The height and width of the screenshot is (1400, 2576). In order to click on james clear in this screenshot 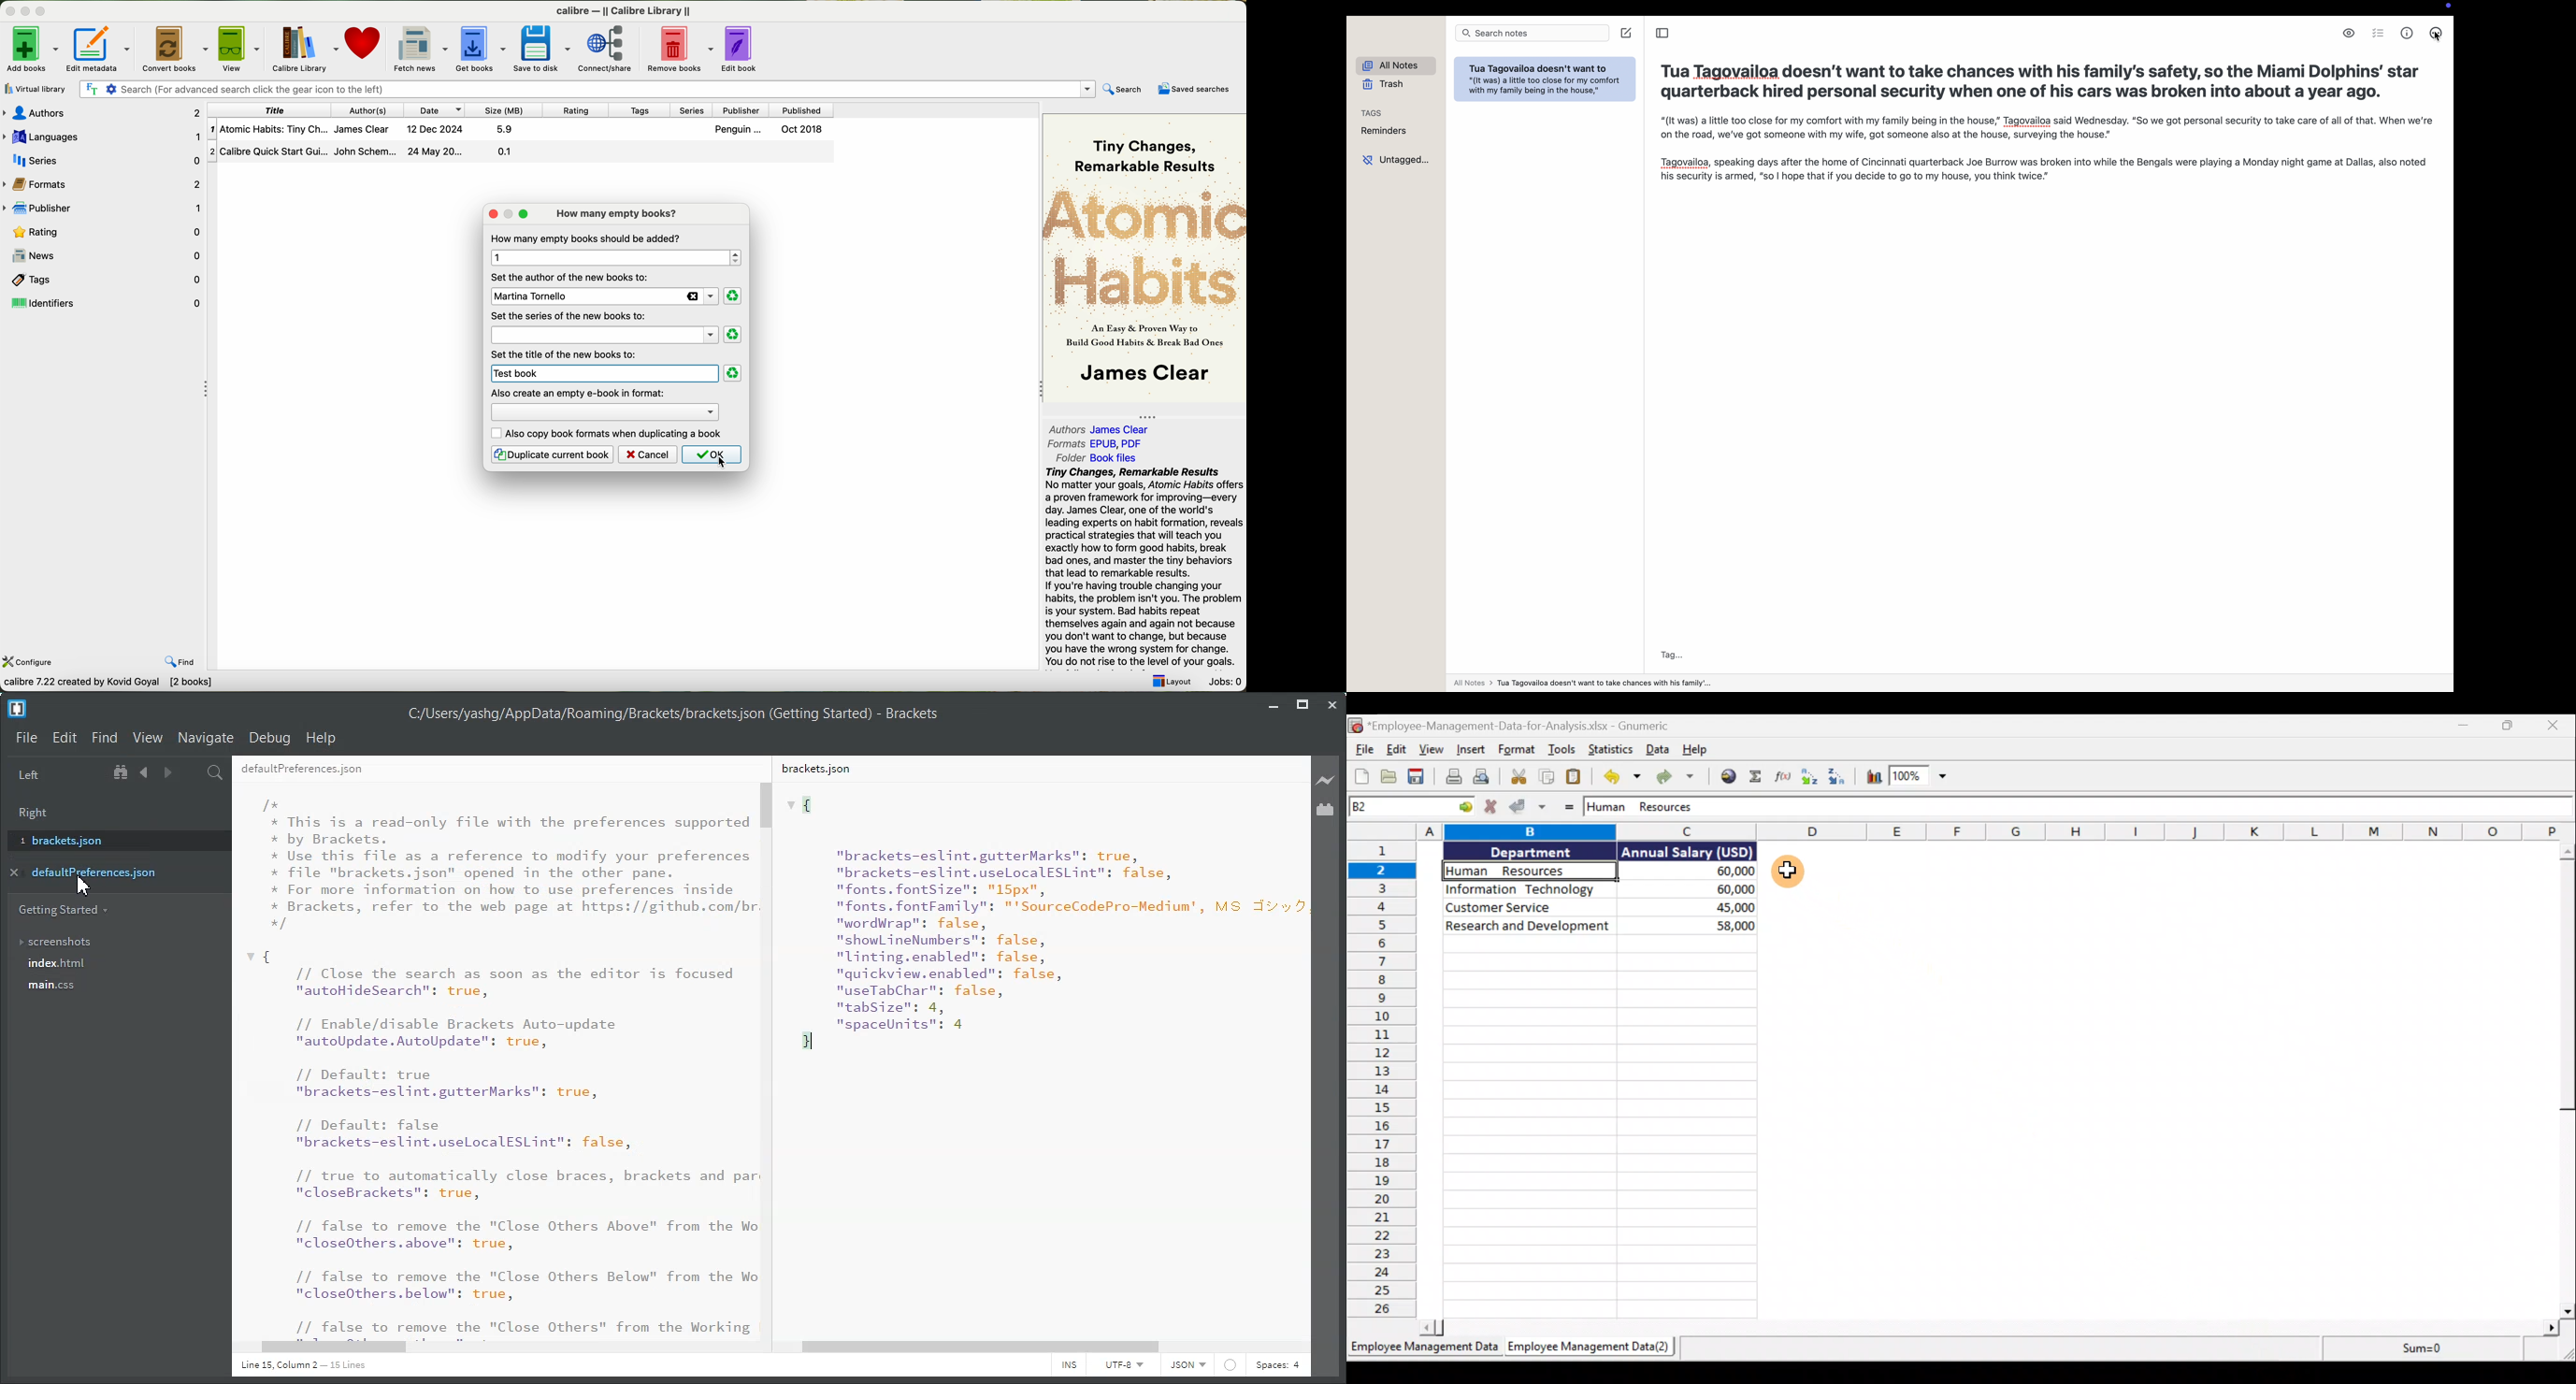, I will do `click(605, 317)`.